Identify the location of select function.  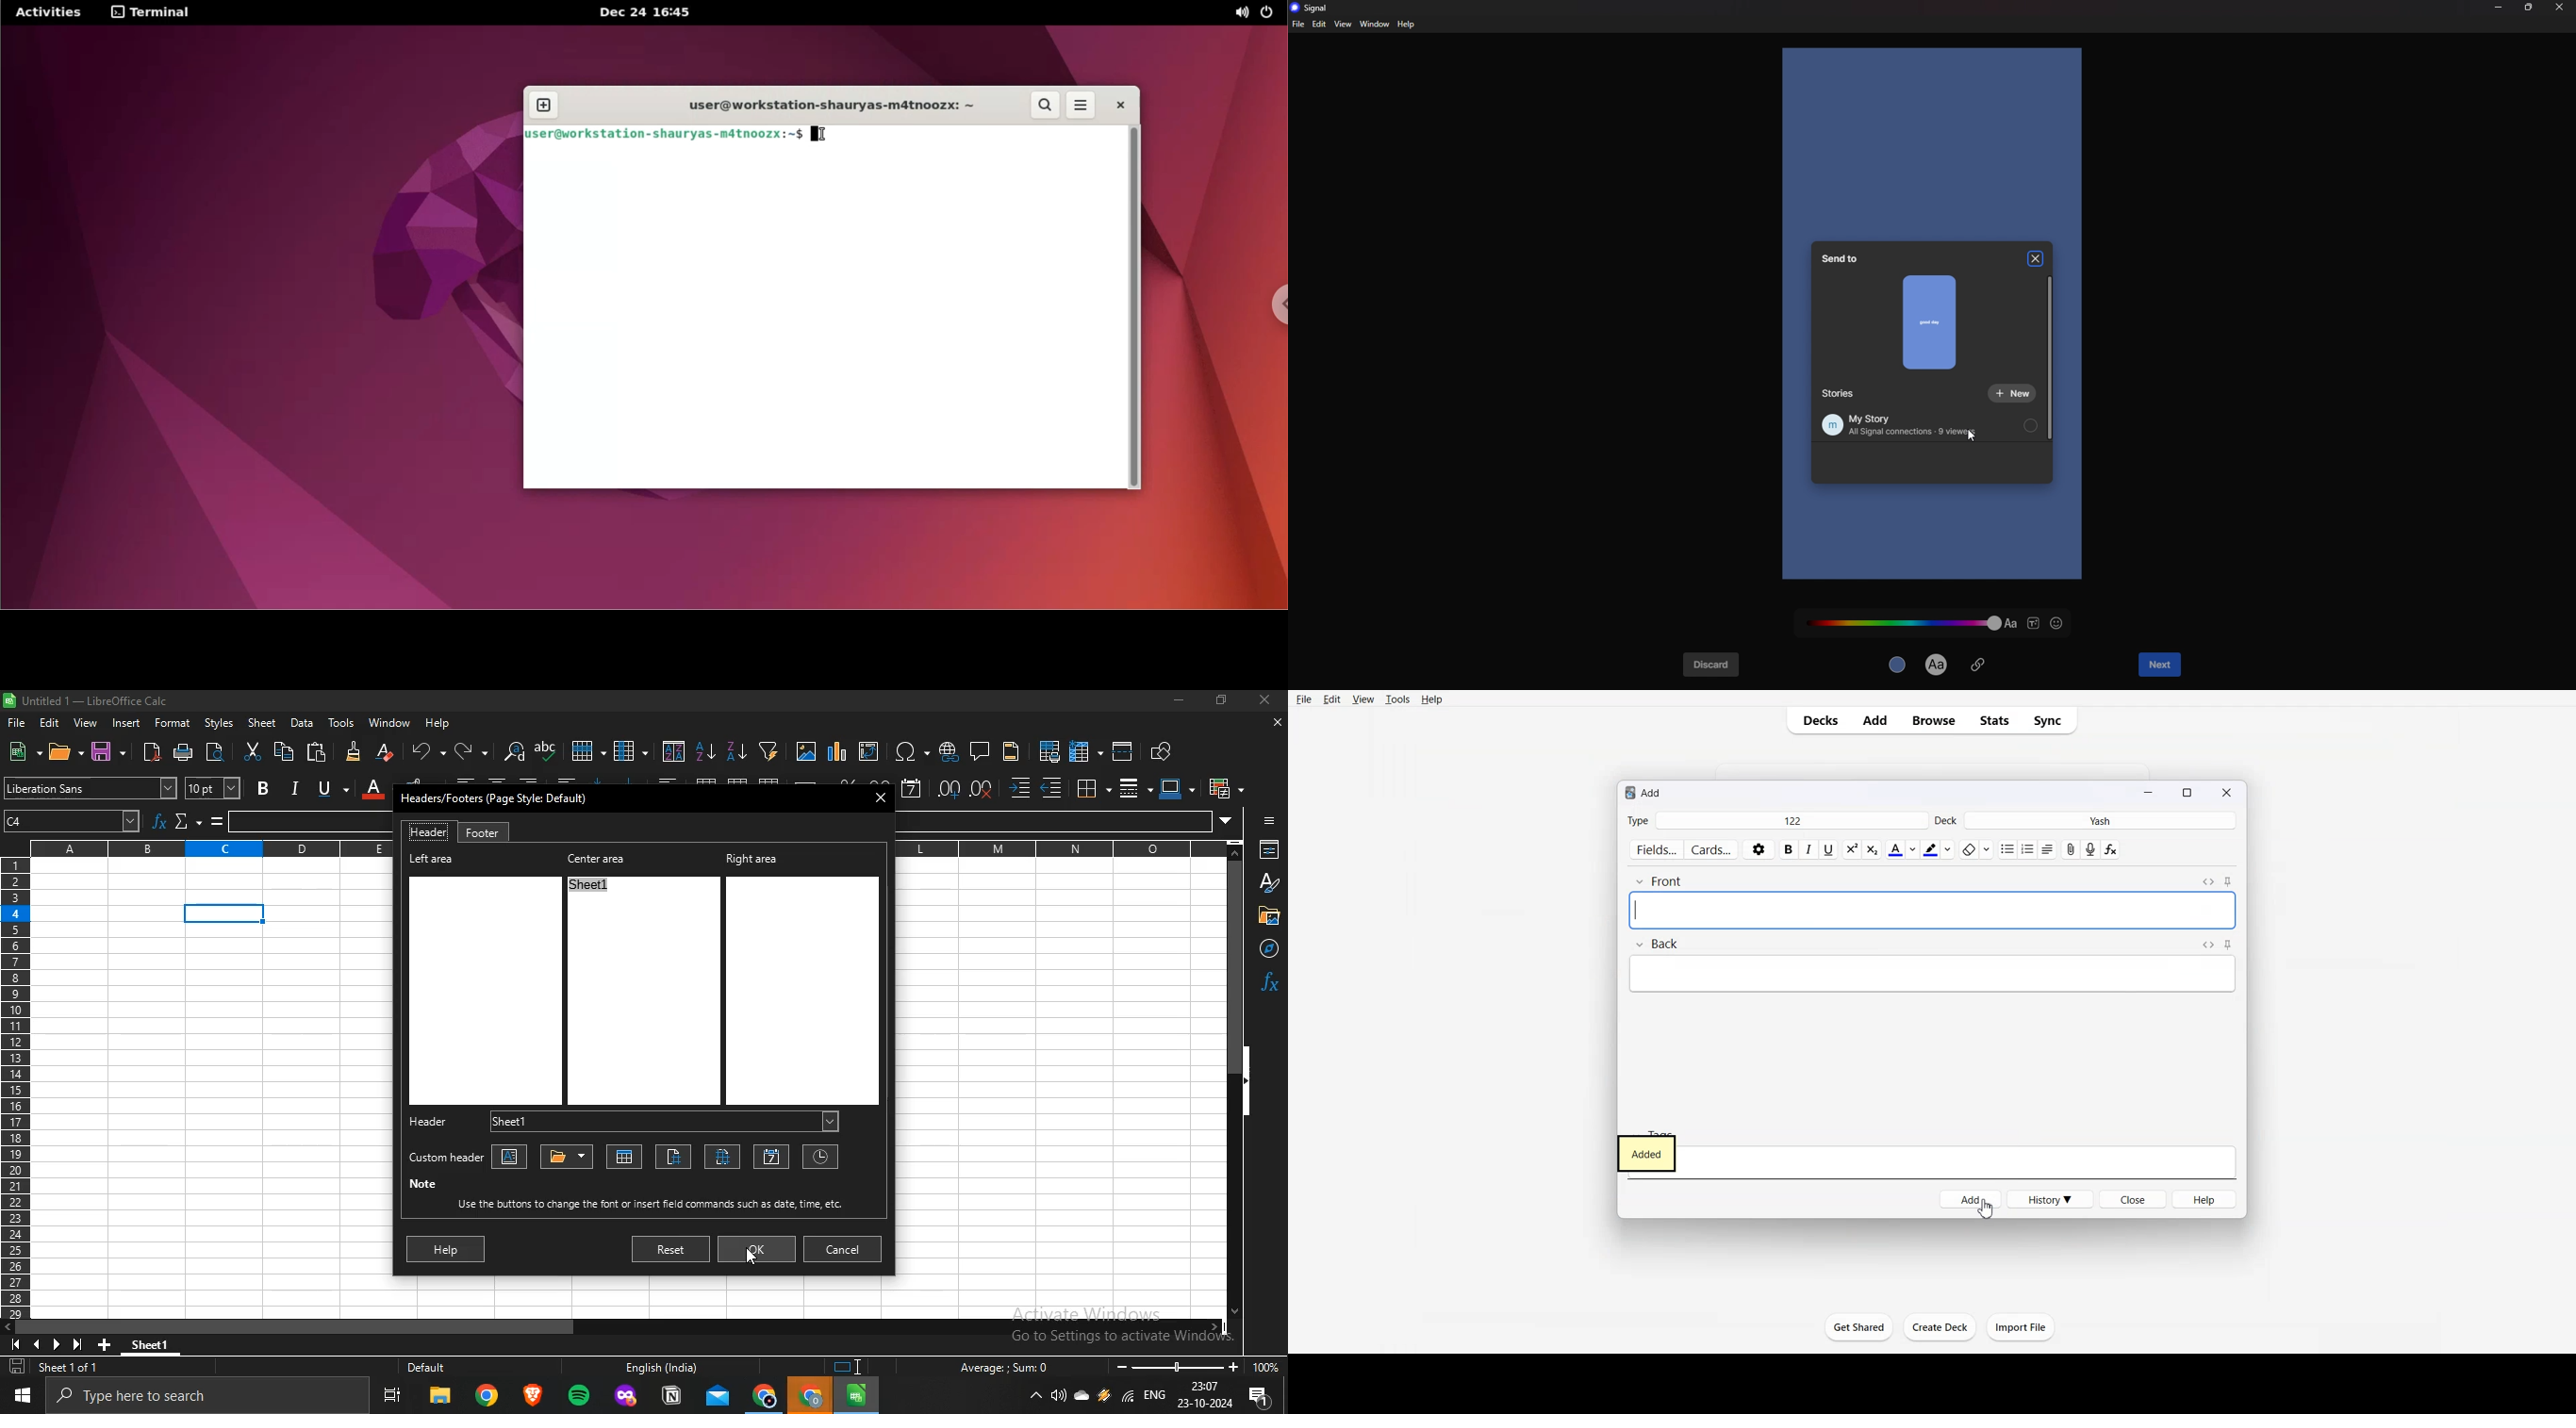
(183, 822).